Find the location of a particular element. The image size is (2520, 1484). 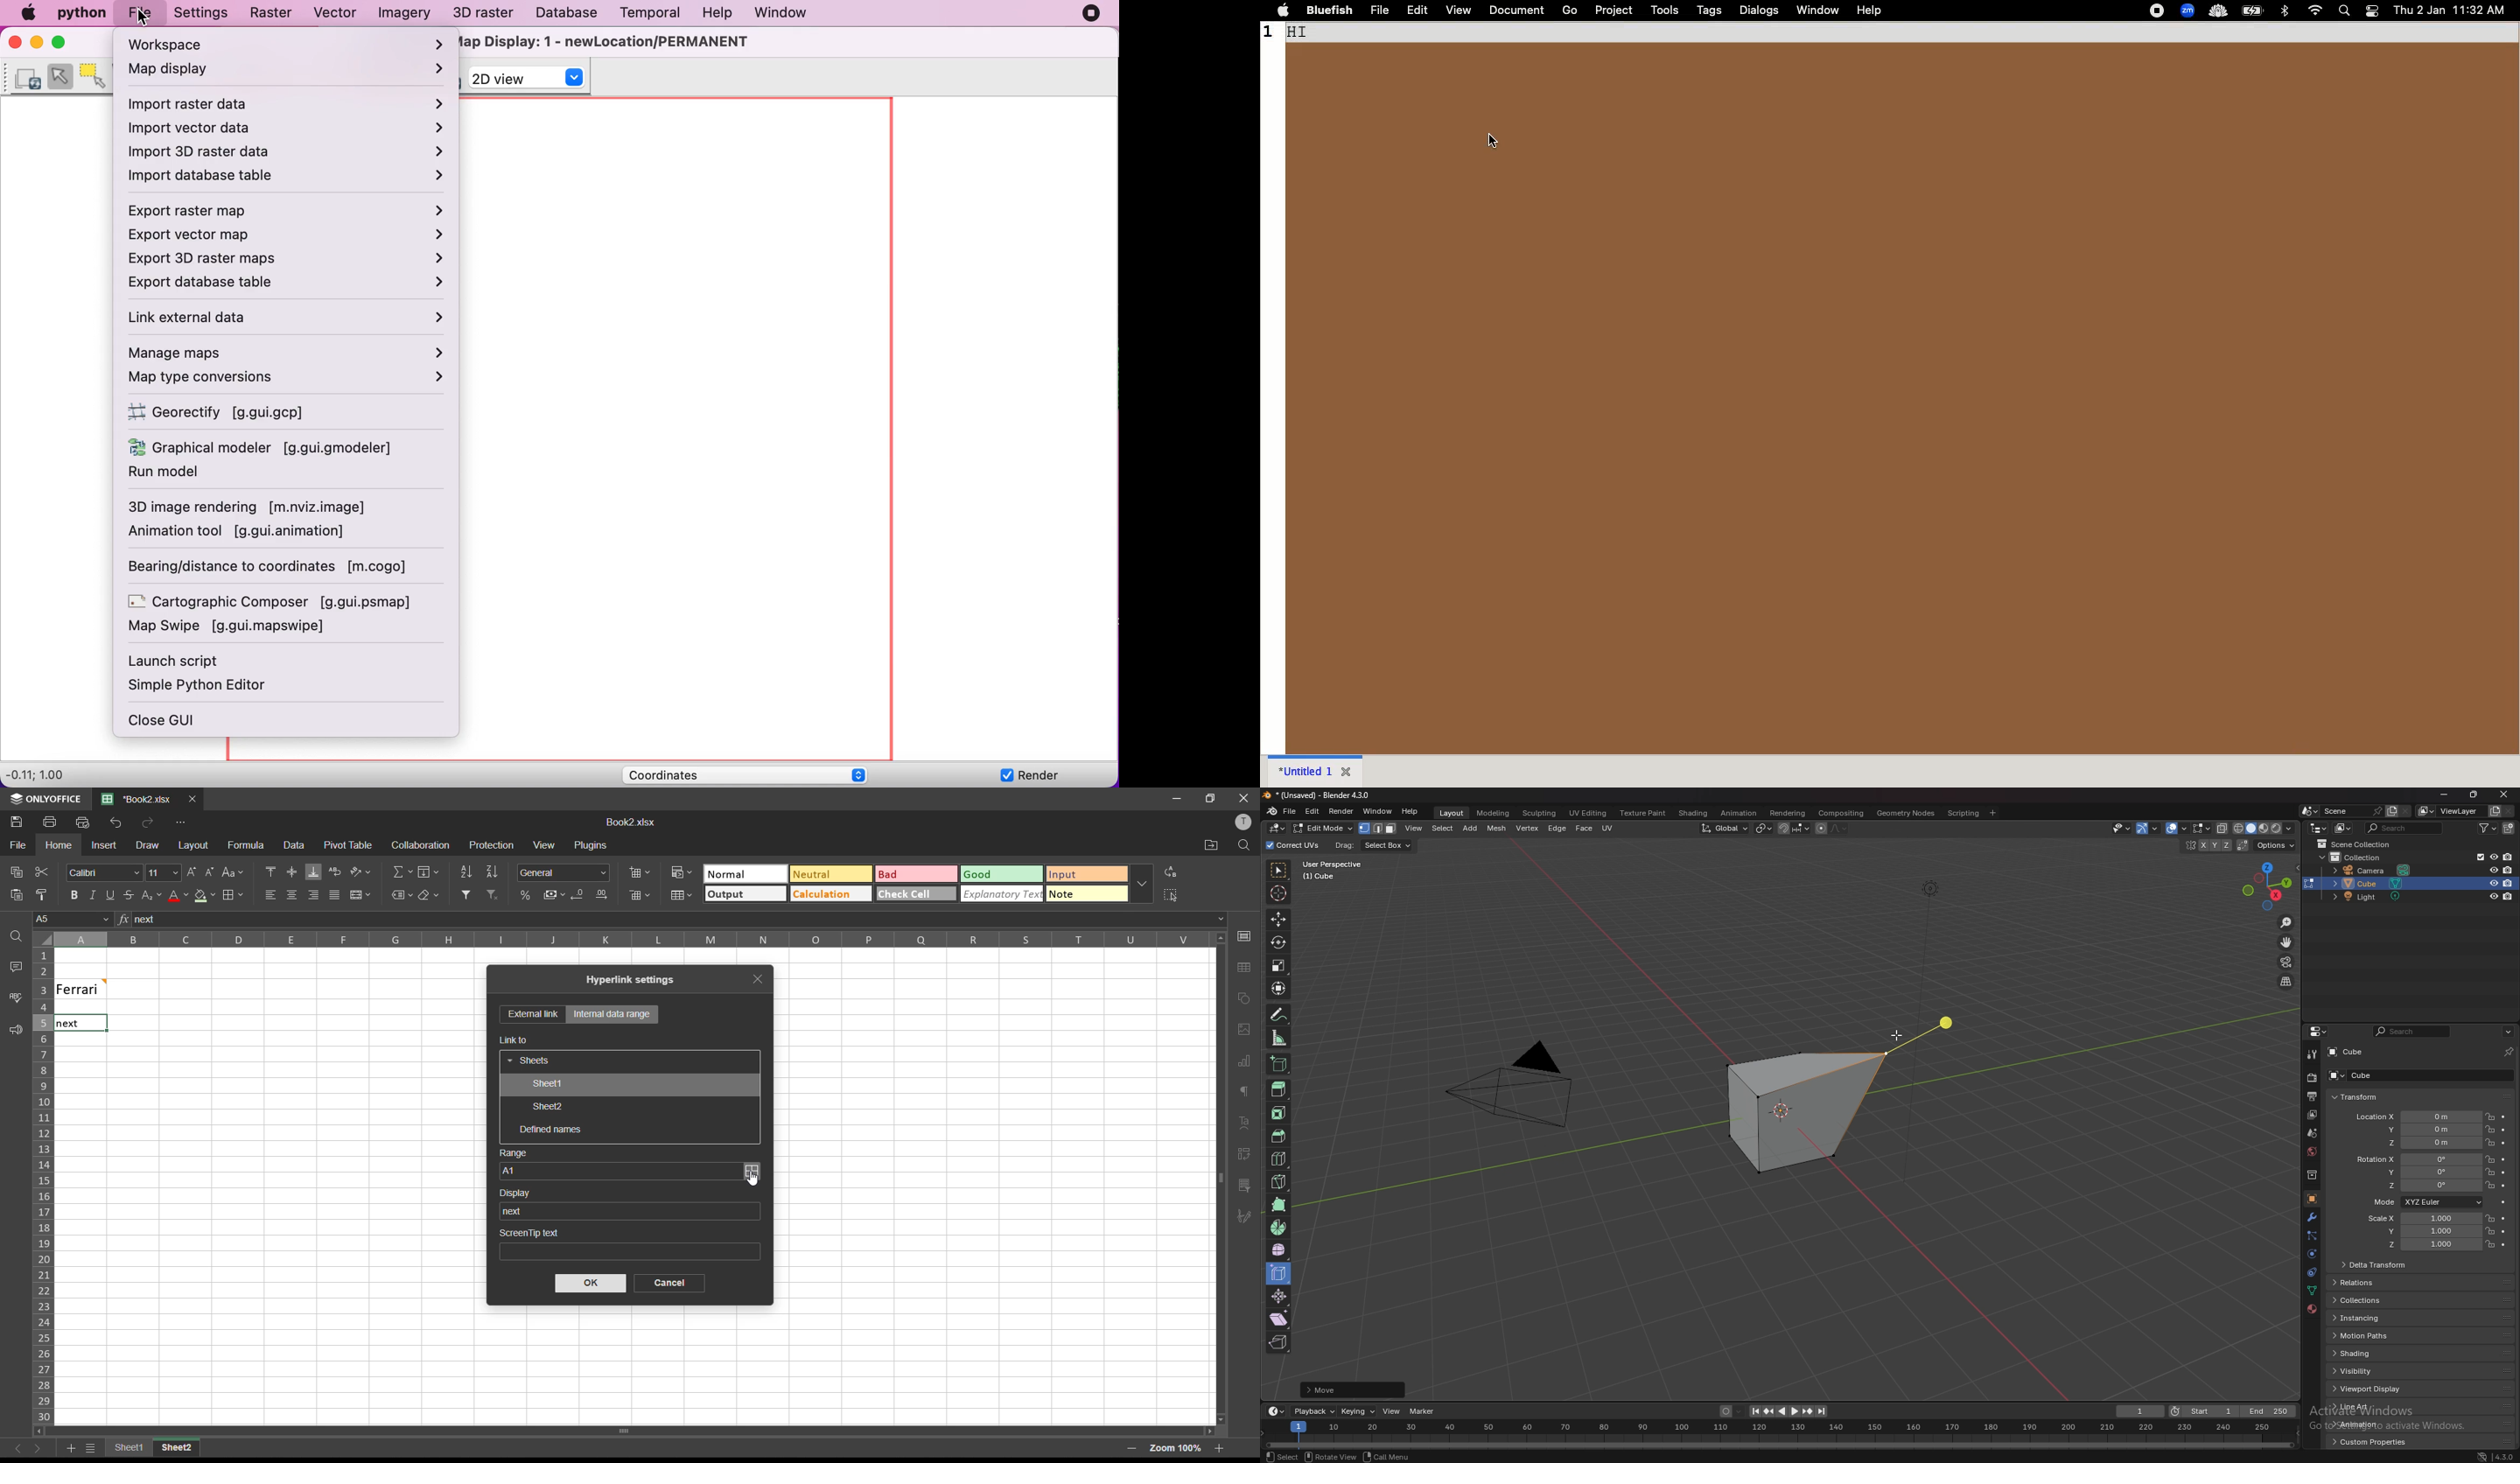

uv is located at coordinates (1607, 828).